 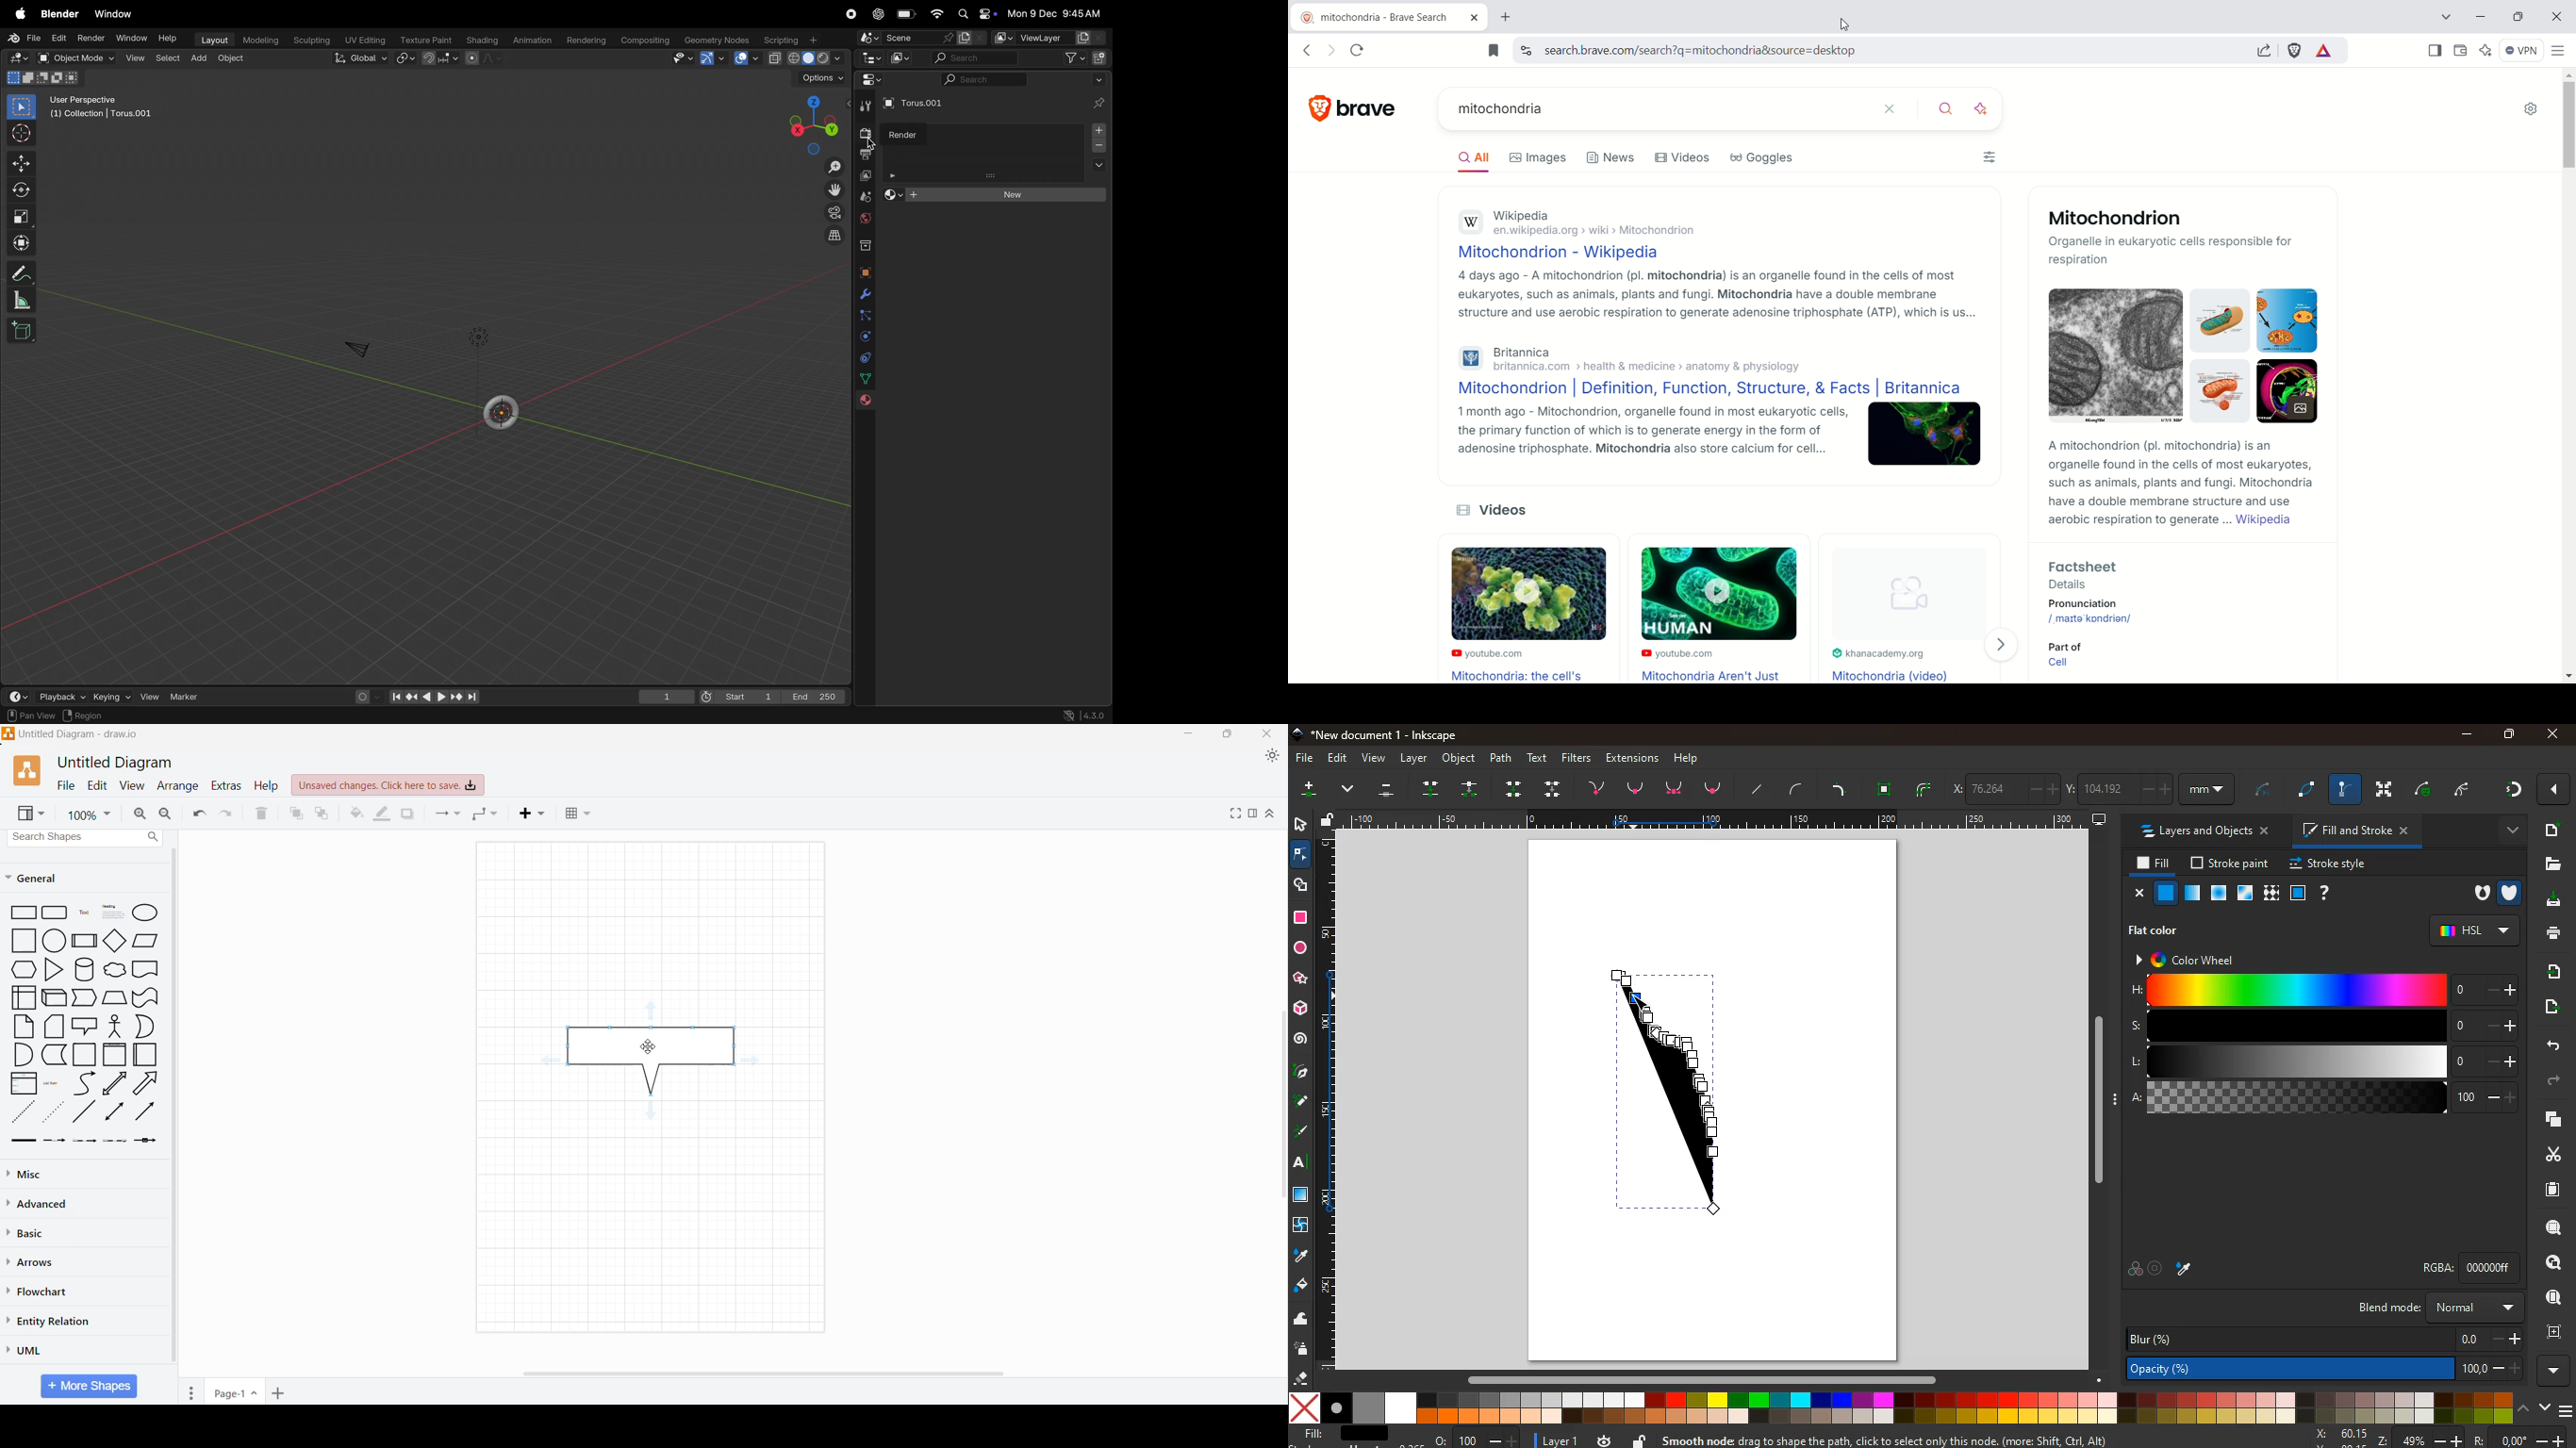 What do you see at coordinates (1600, 786) in the screenshot?
I see `join` at bounding box center [1600, 786].